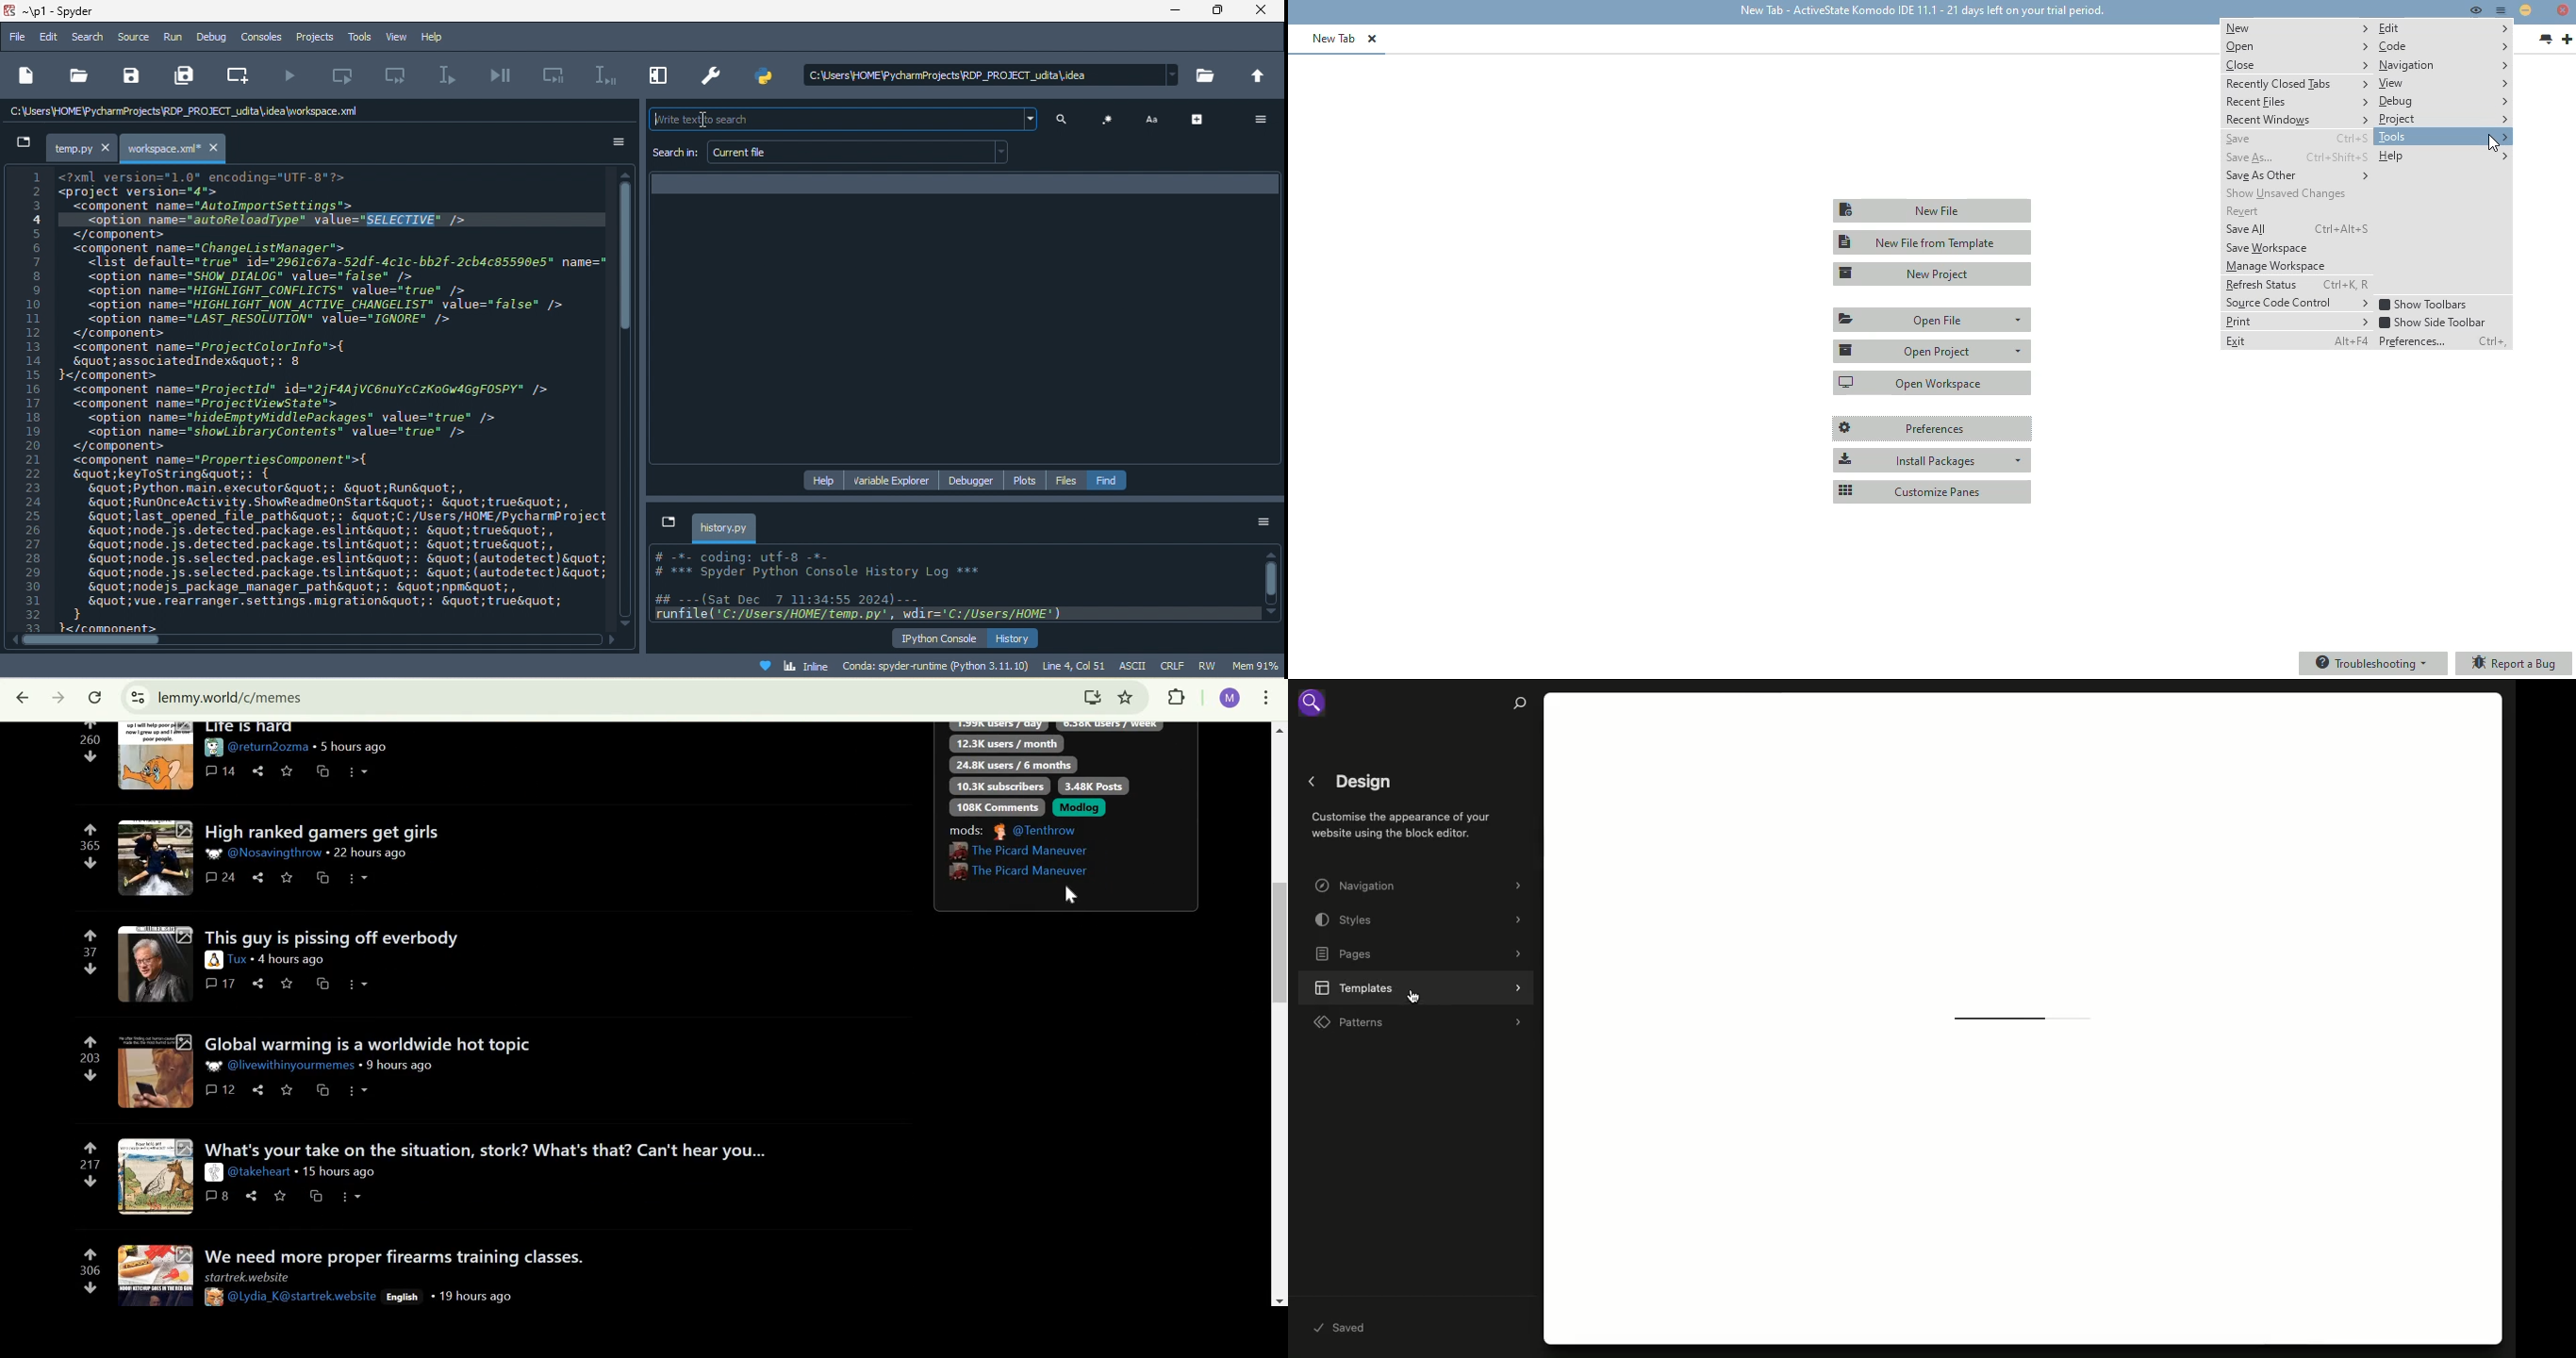 Image resolution: width=2576 pixels, height=1372 pixels. What do you see at coordinates (2372, 663) in the screenshot?
I see `troubleshooting` at bounding box center [2372, 663].